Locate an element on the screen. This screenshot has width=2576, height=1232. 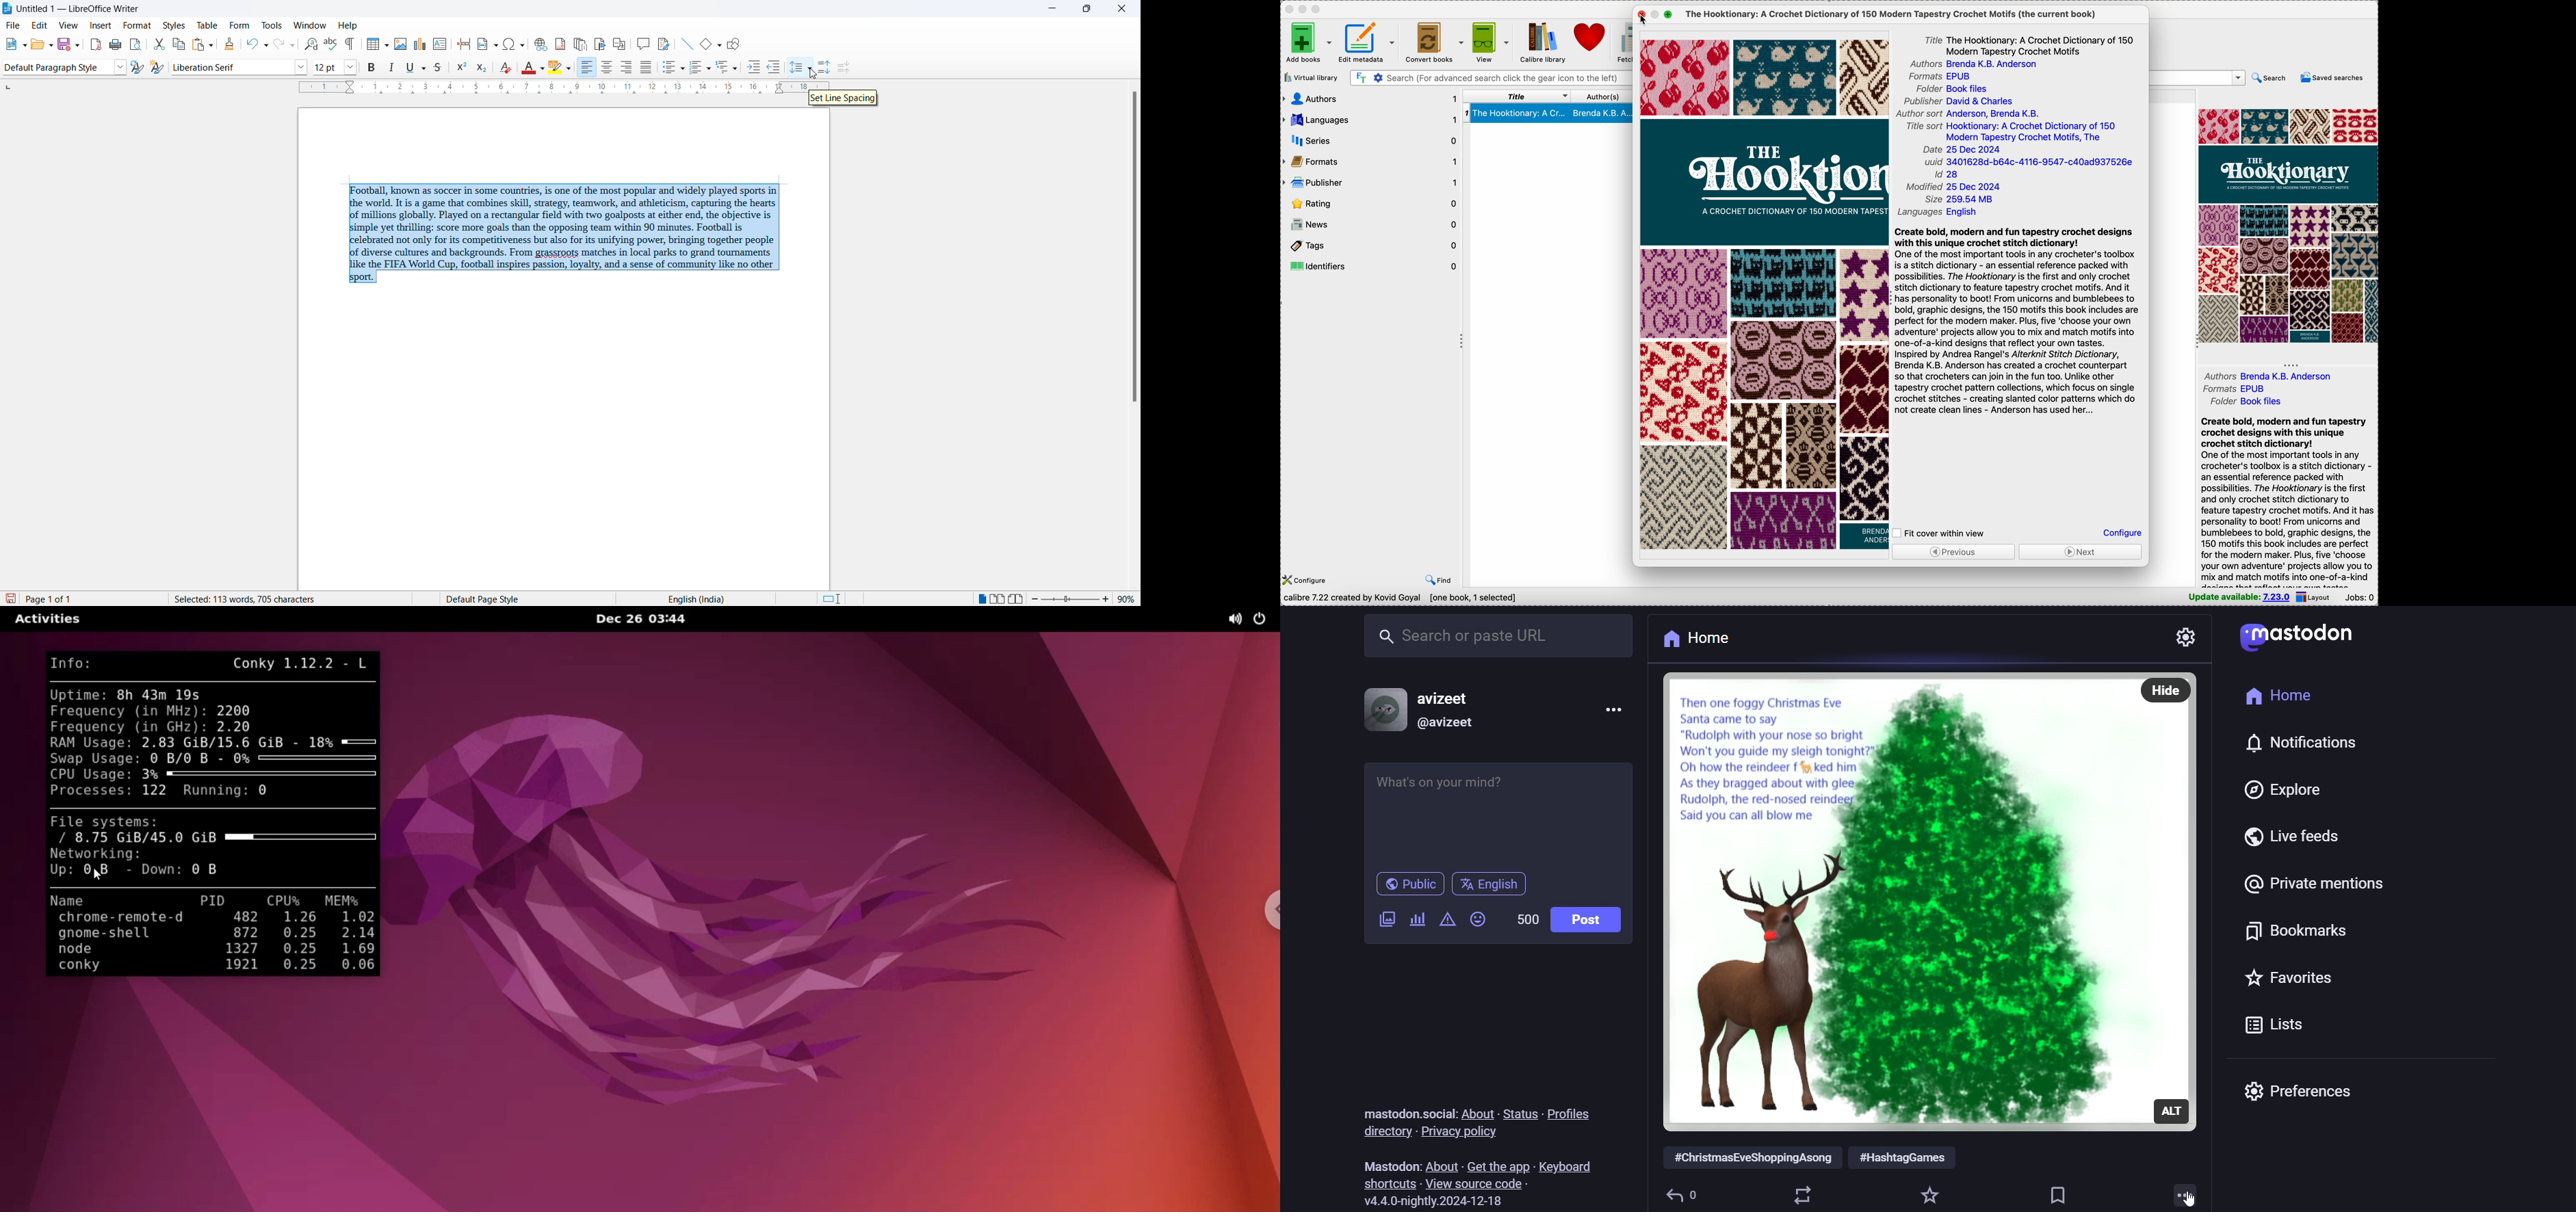
outline format options is located at coordinates (736, 68).